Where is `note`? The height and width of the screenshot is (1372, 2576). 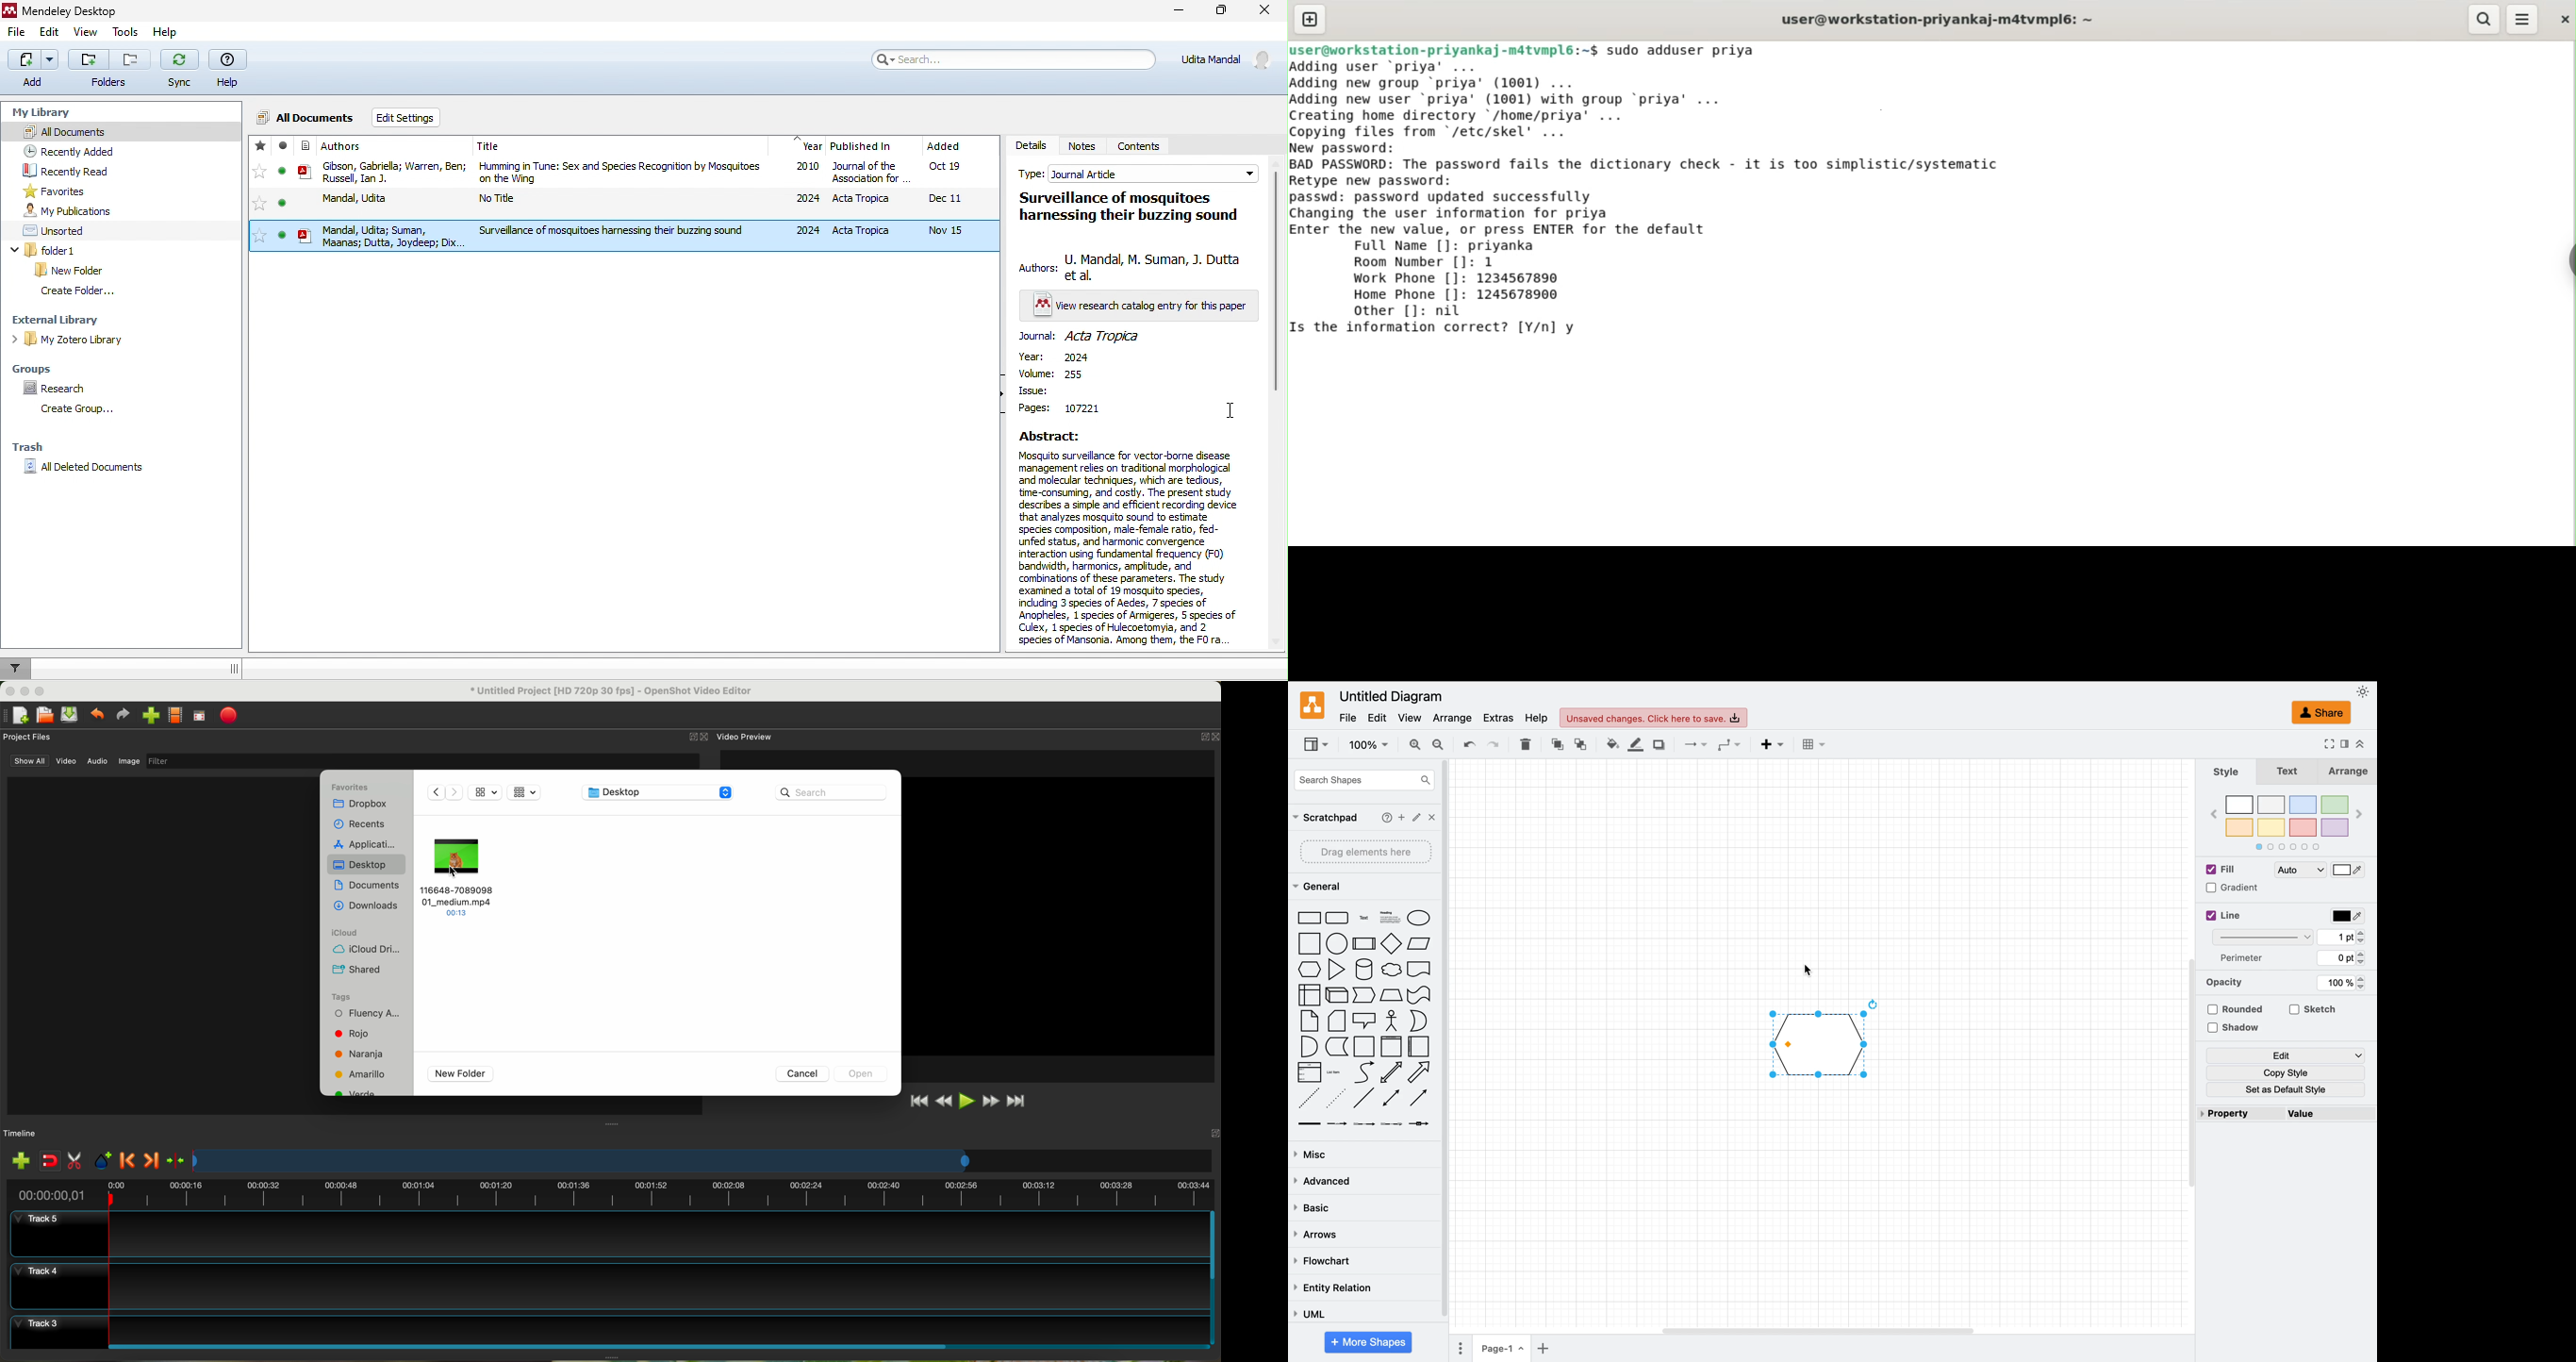 note is located at coordinates (1310, 1020).